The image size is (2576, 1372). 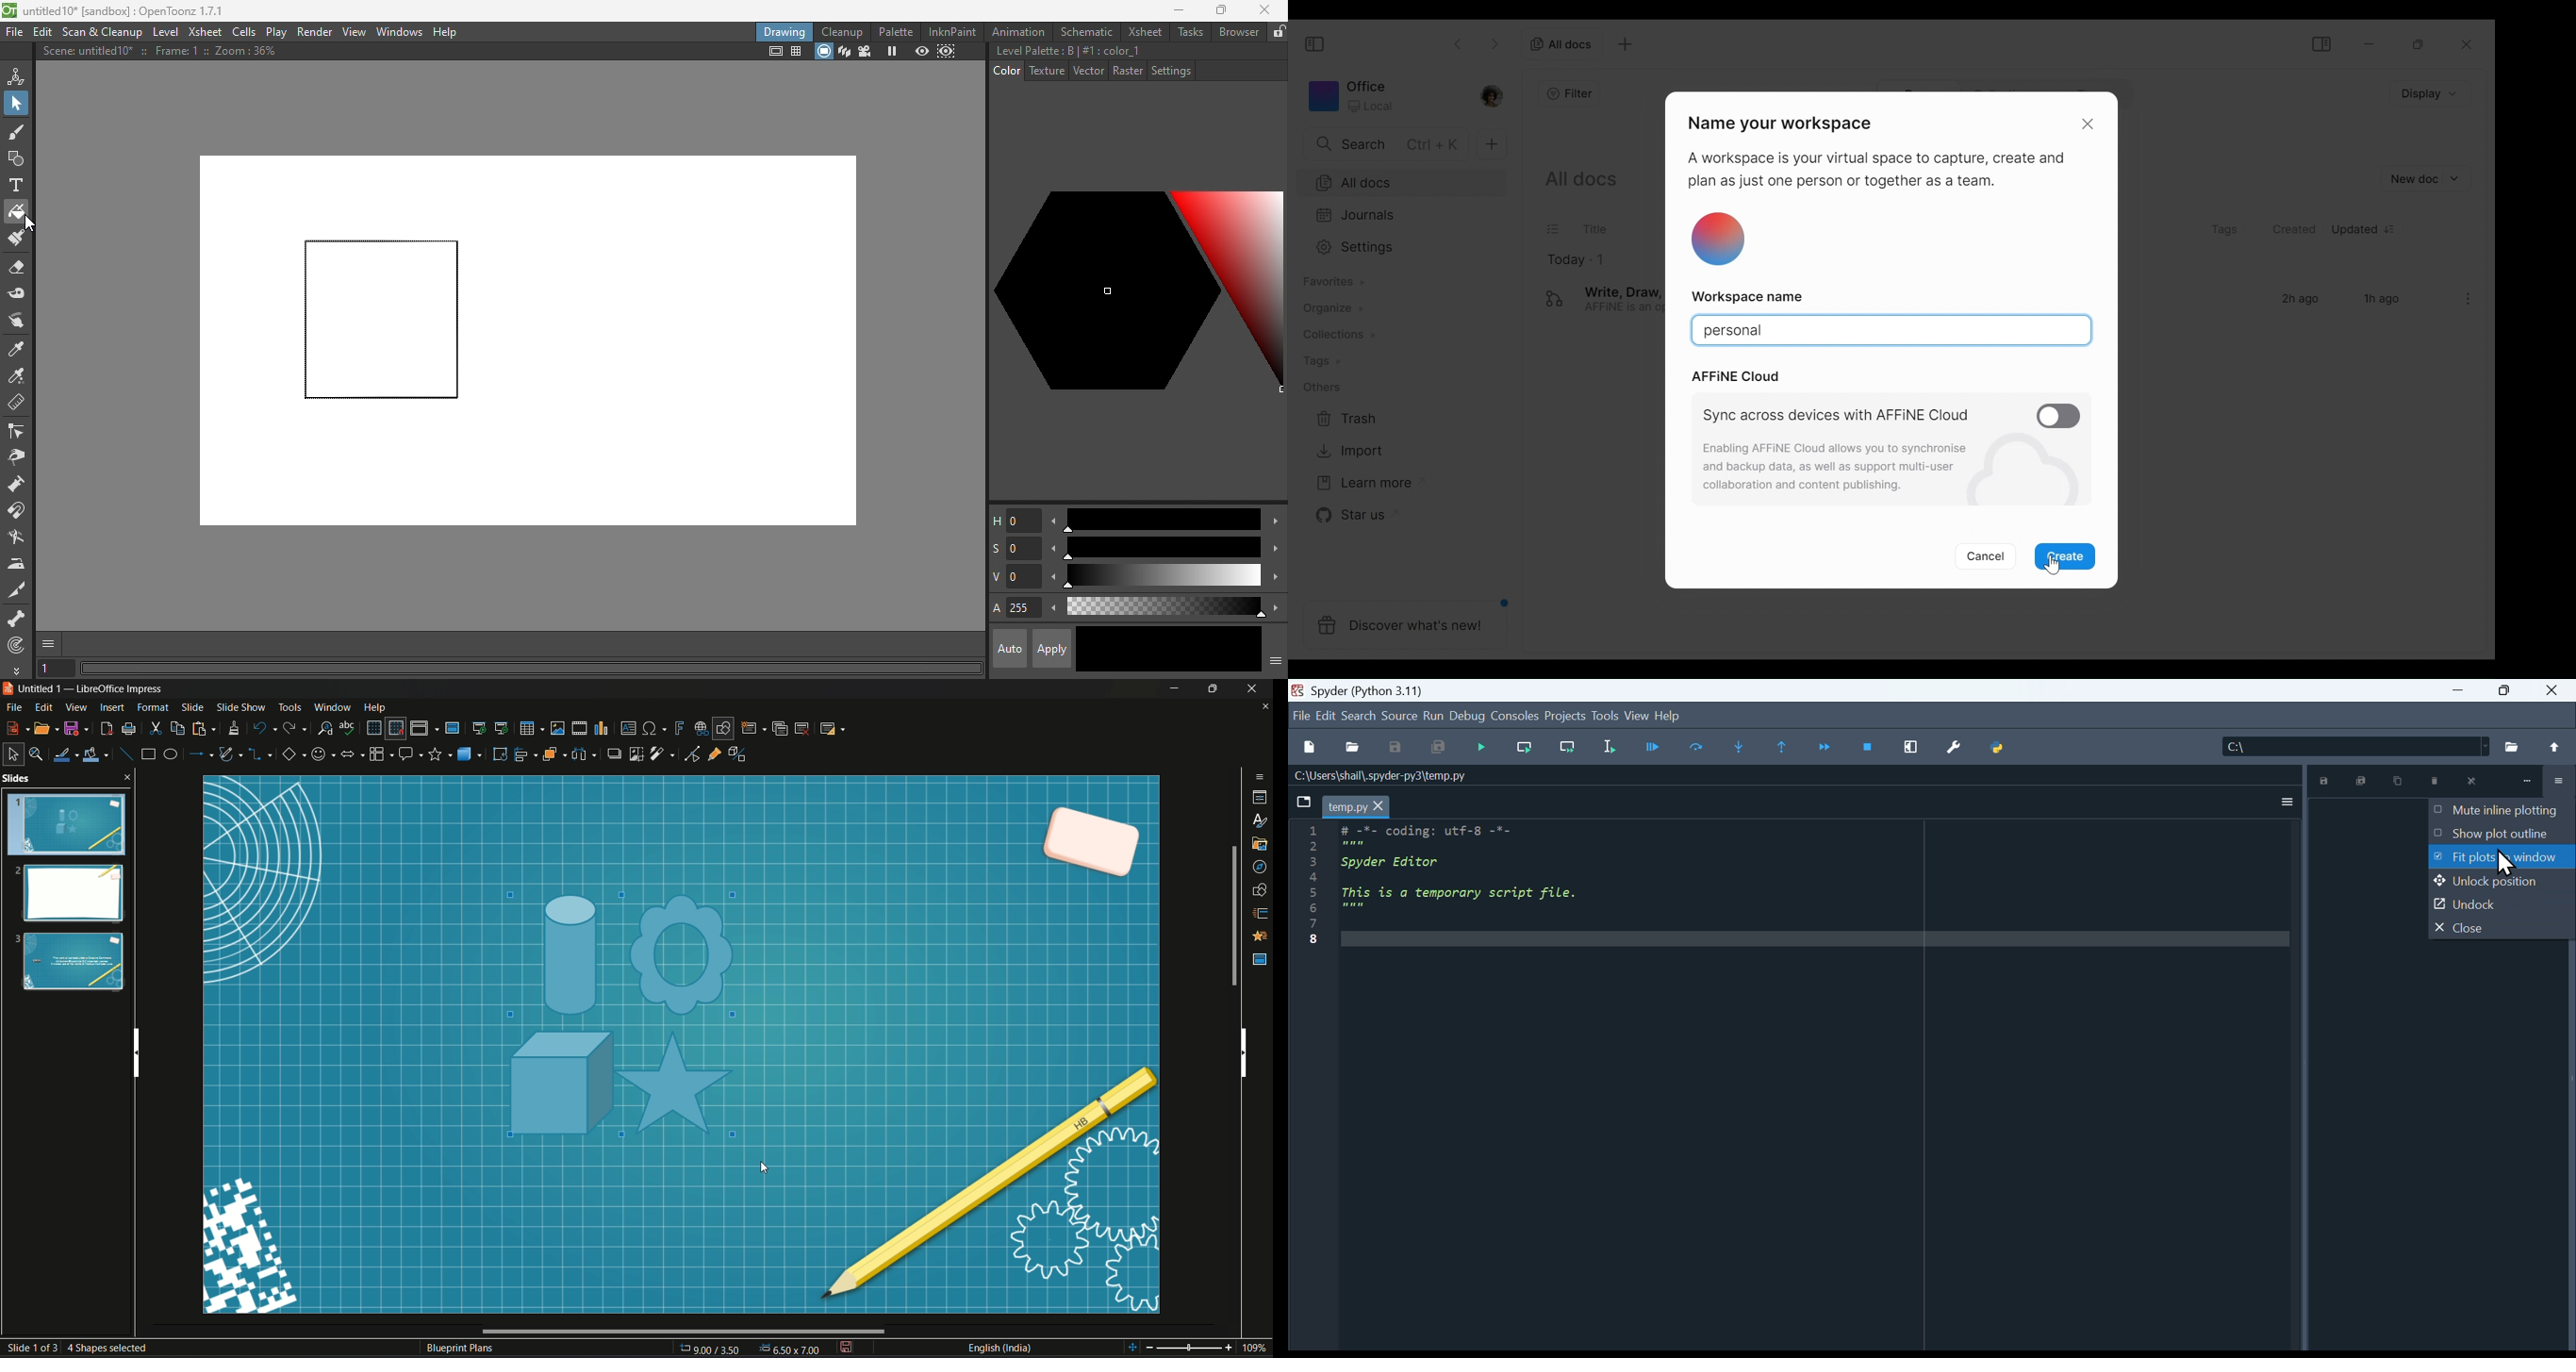 I want to click on Preferences, so click(x=1947, y=747).